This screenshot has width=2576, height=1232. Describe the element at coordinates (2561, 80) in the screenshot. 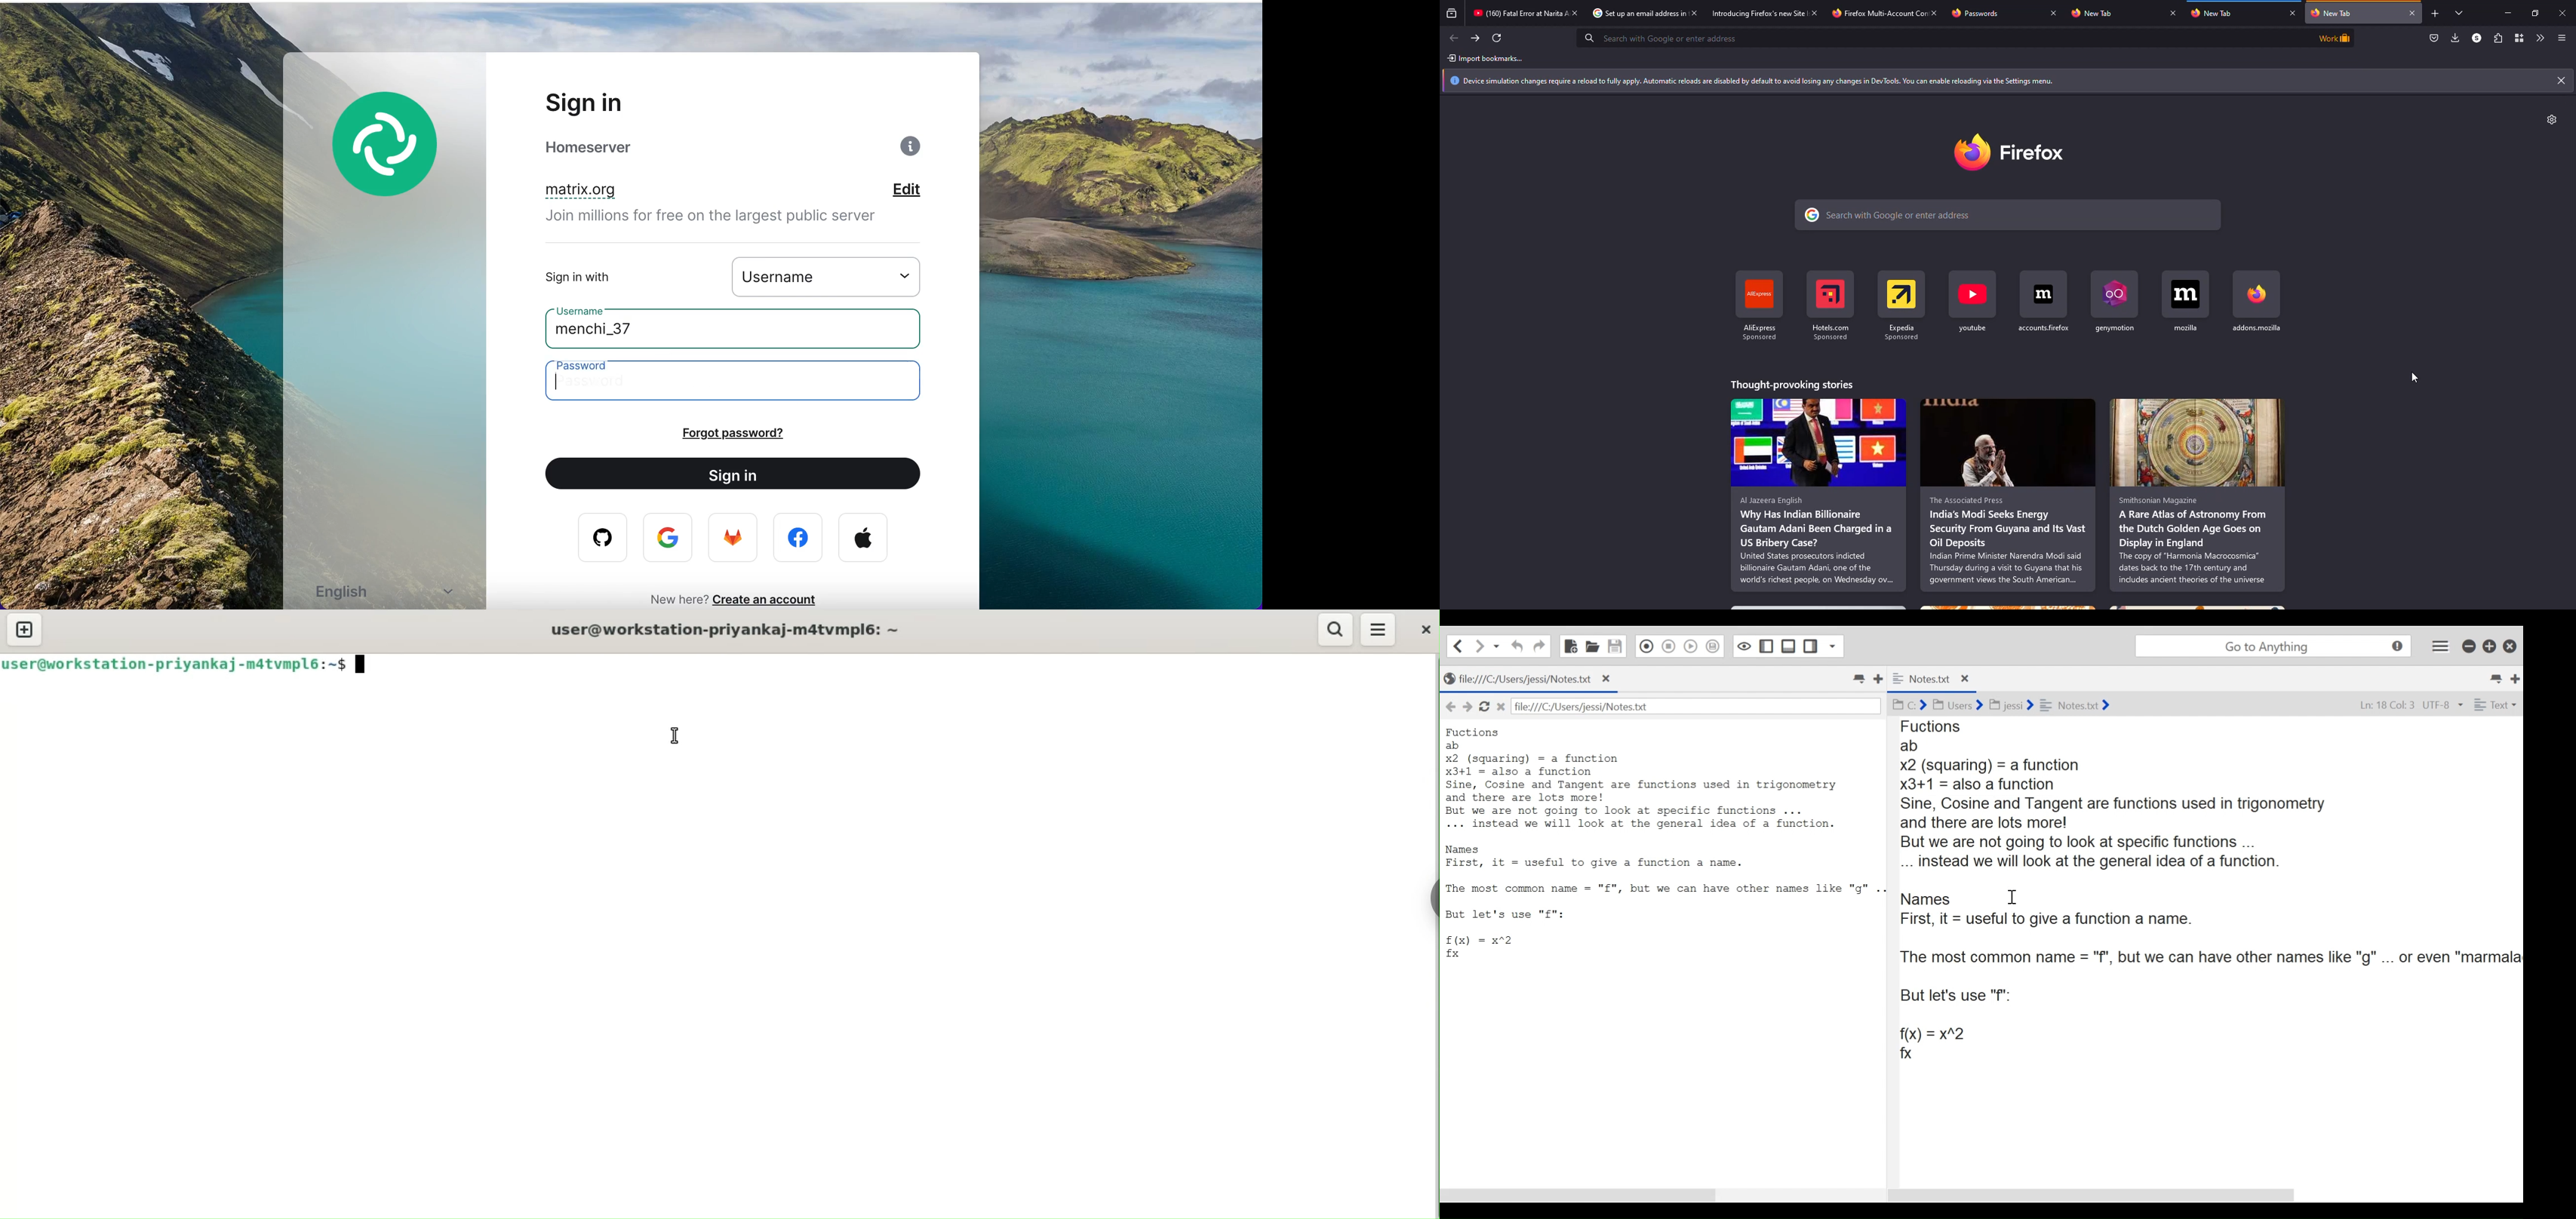

I see `close` at that location.